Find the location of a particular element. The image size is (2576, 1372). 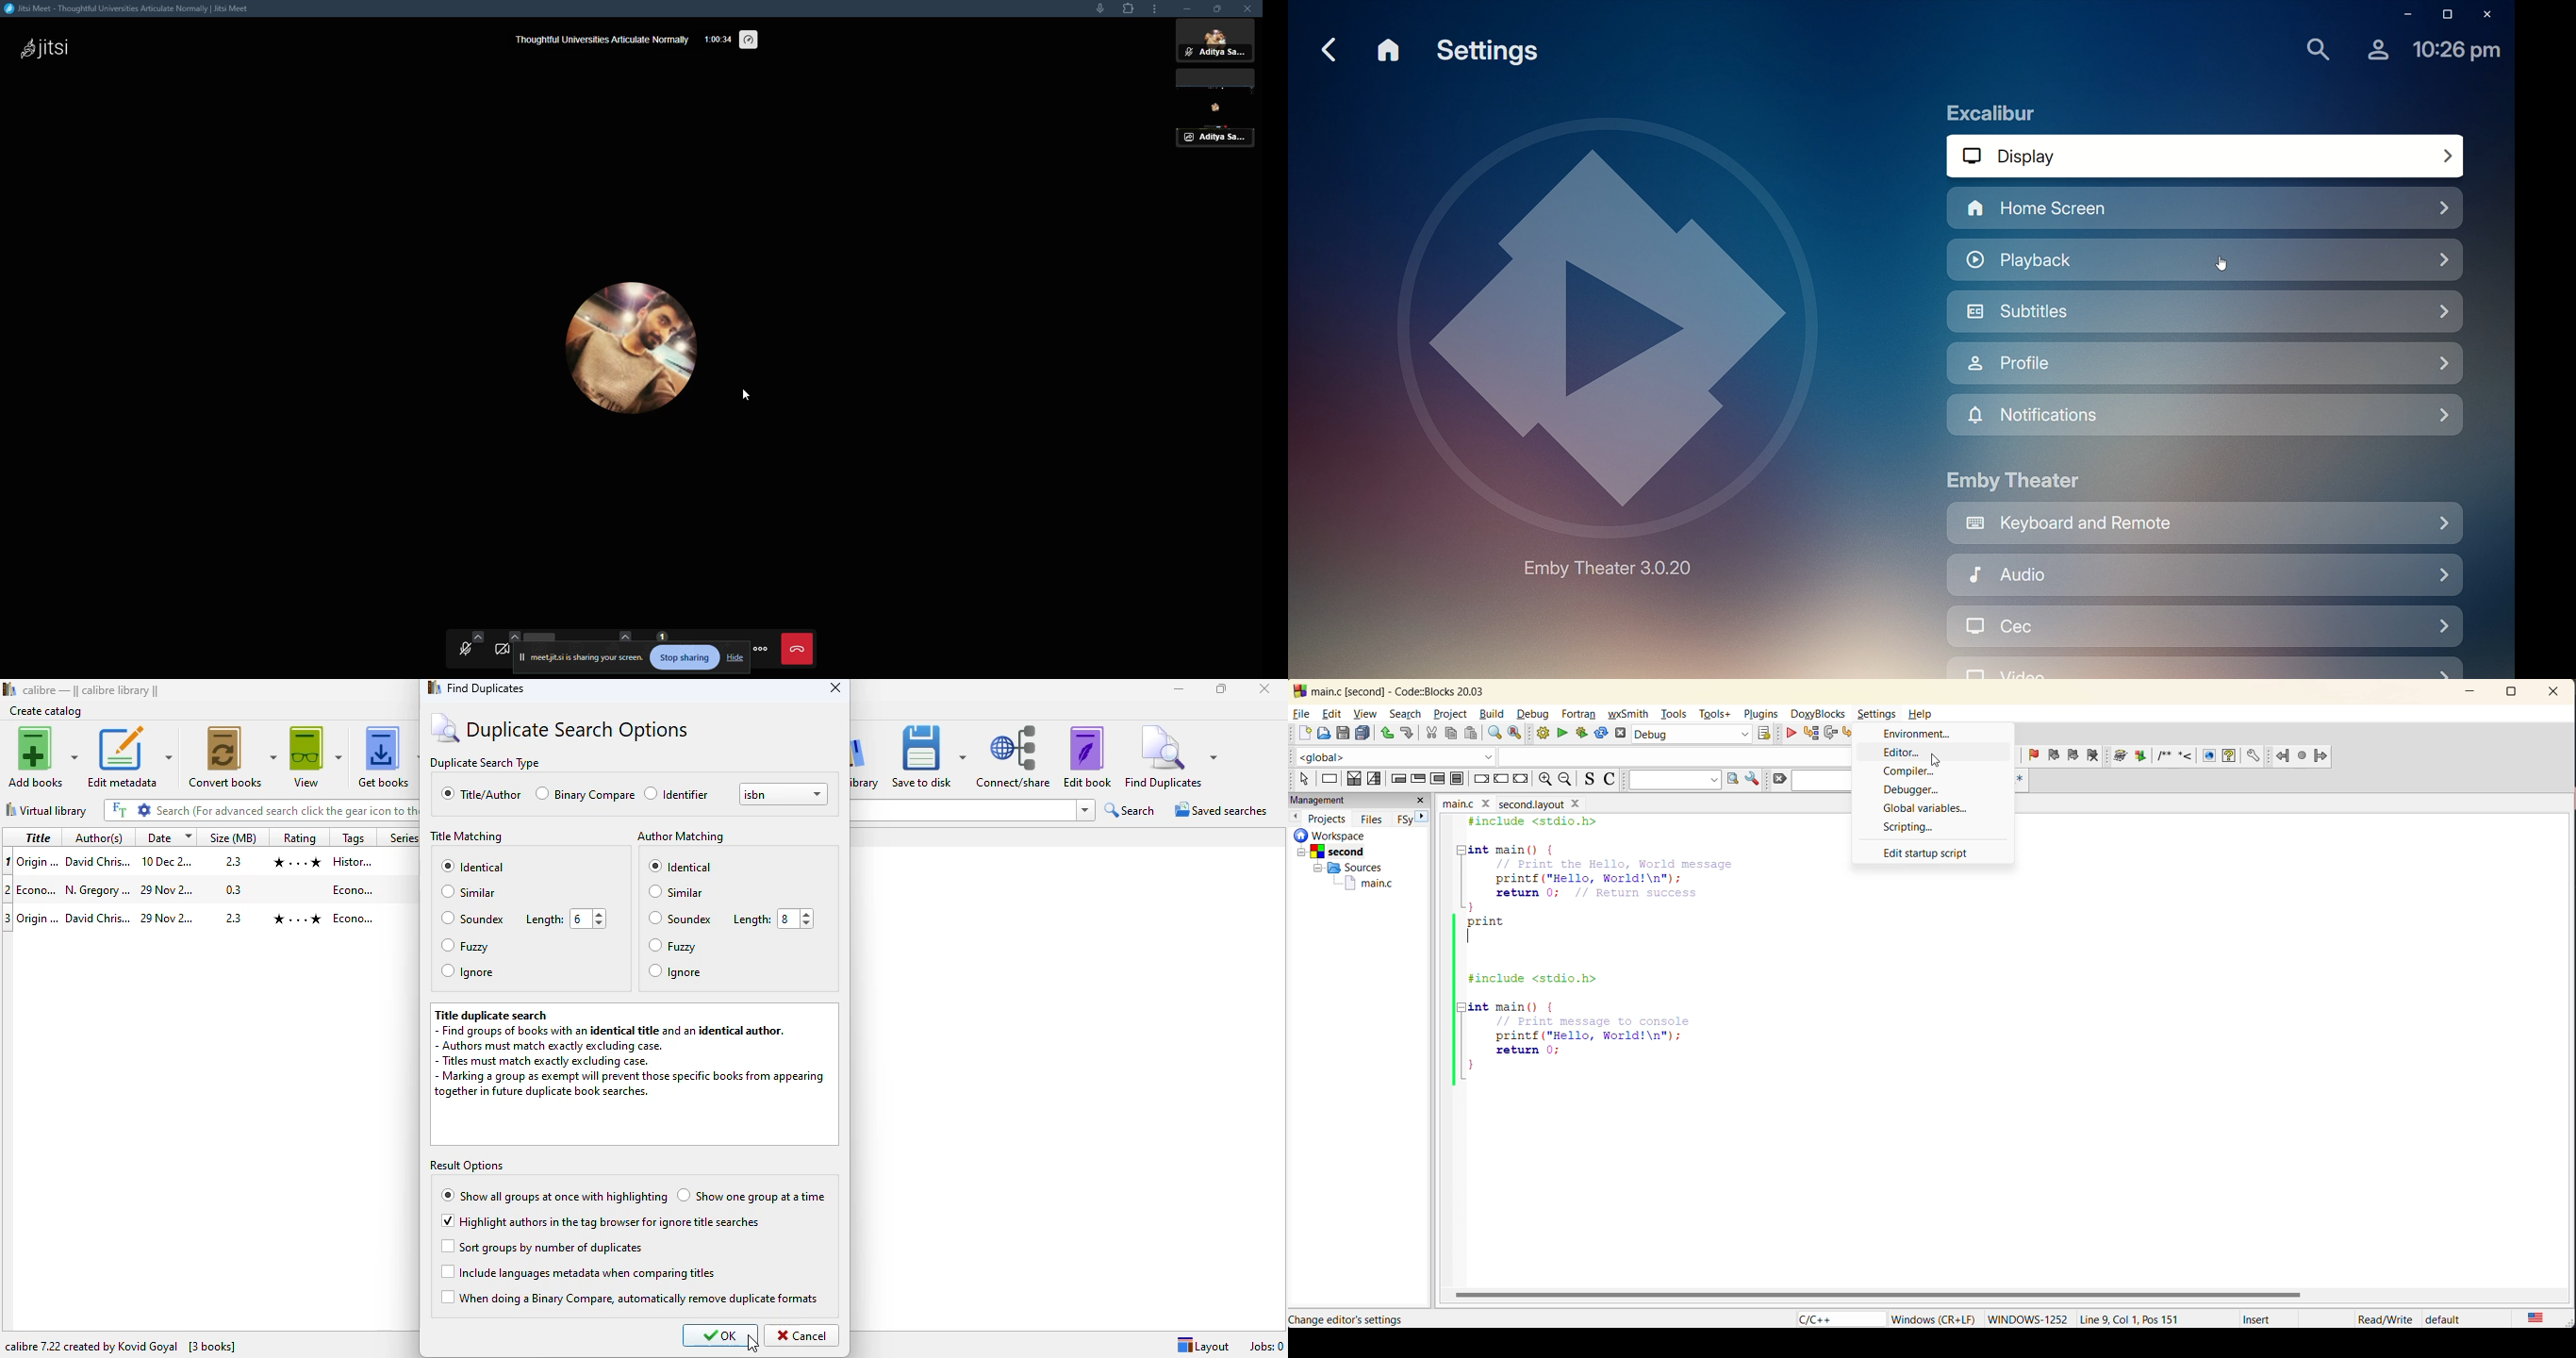

duplicate search type is located at coordinates (487, 762).